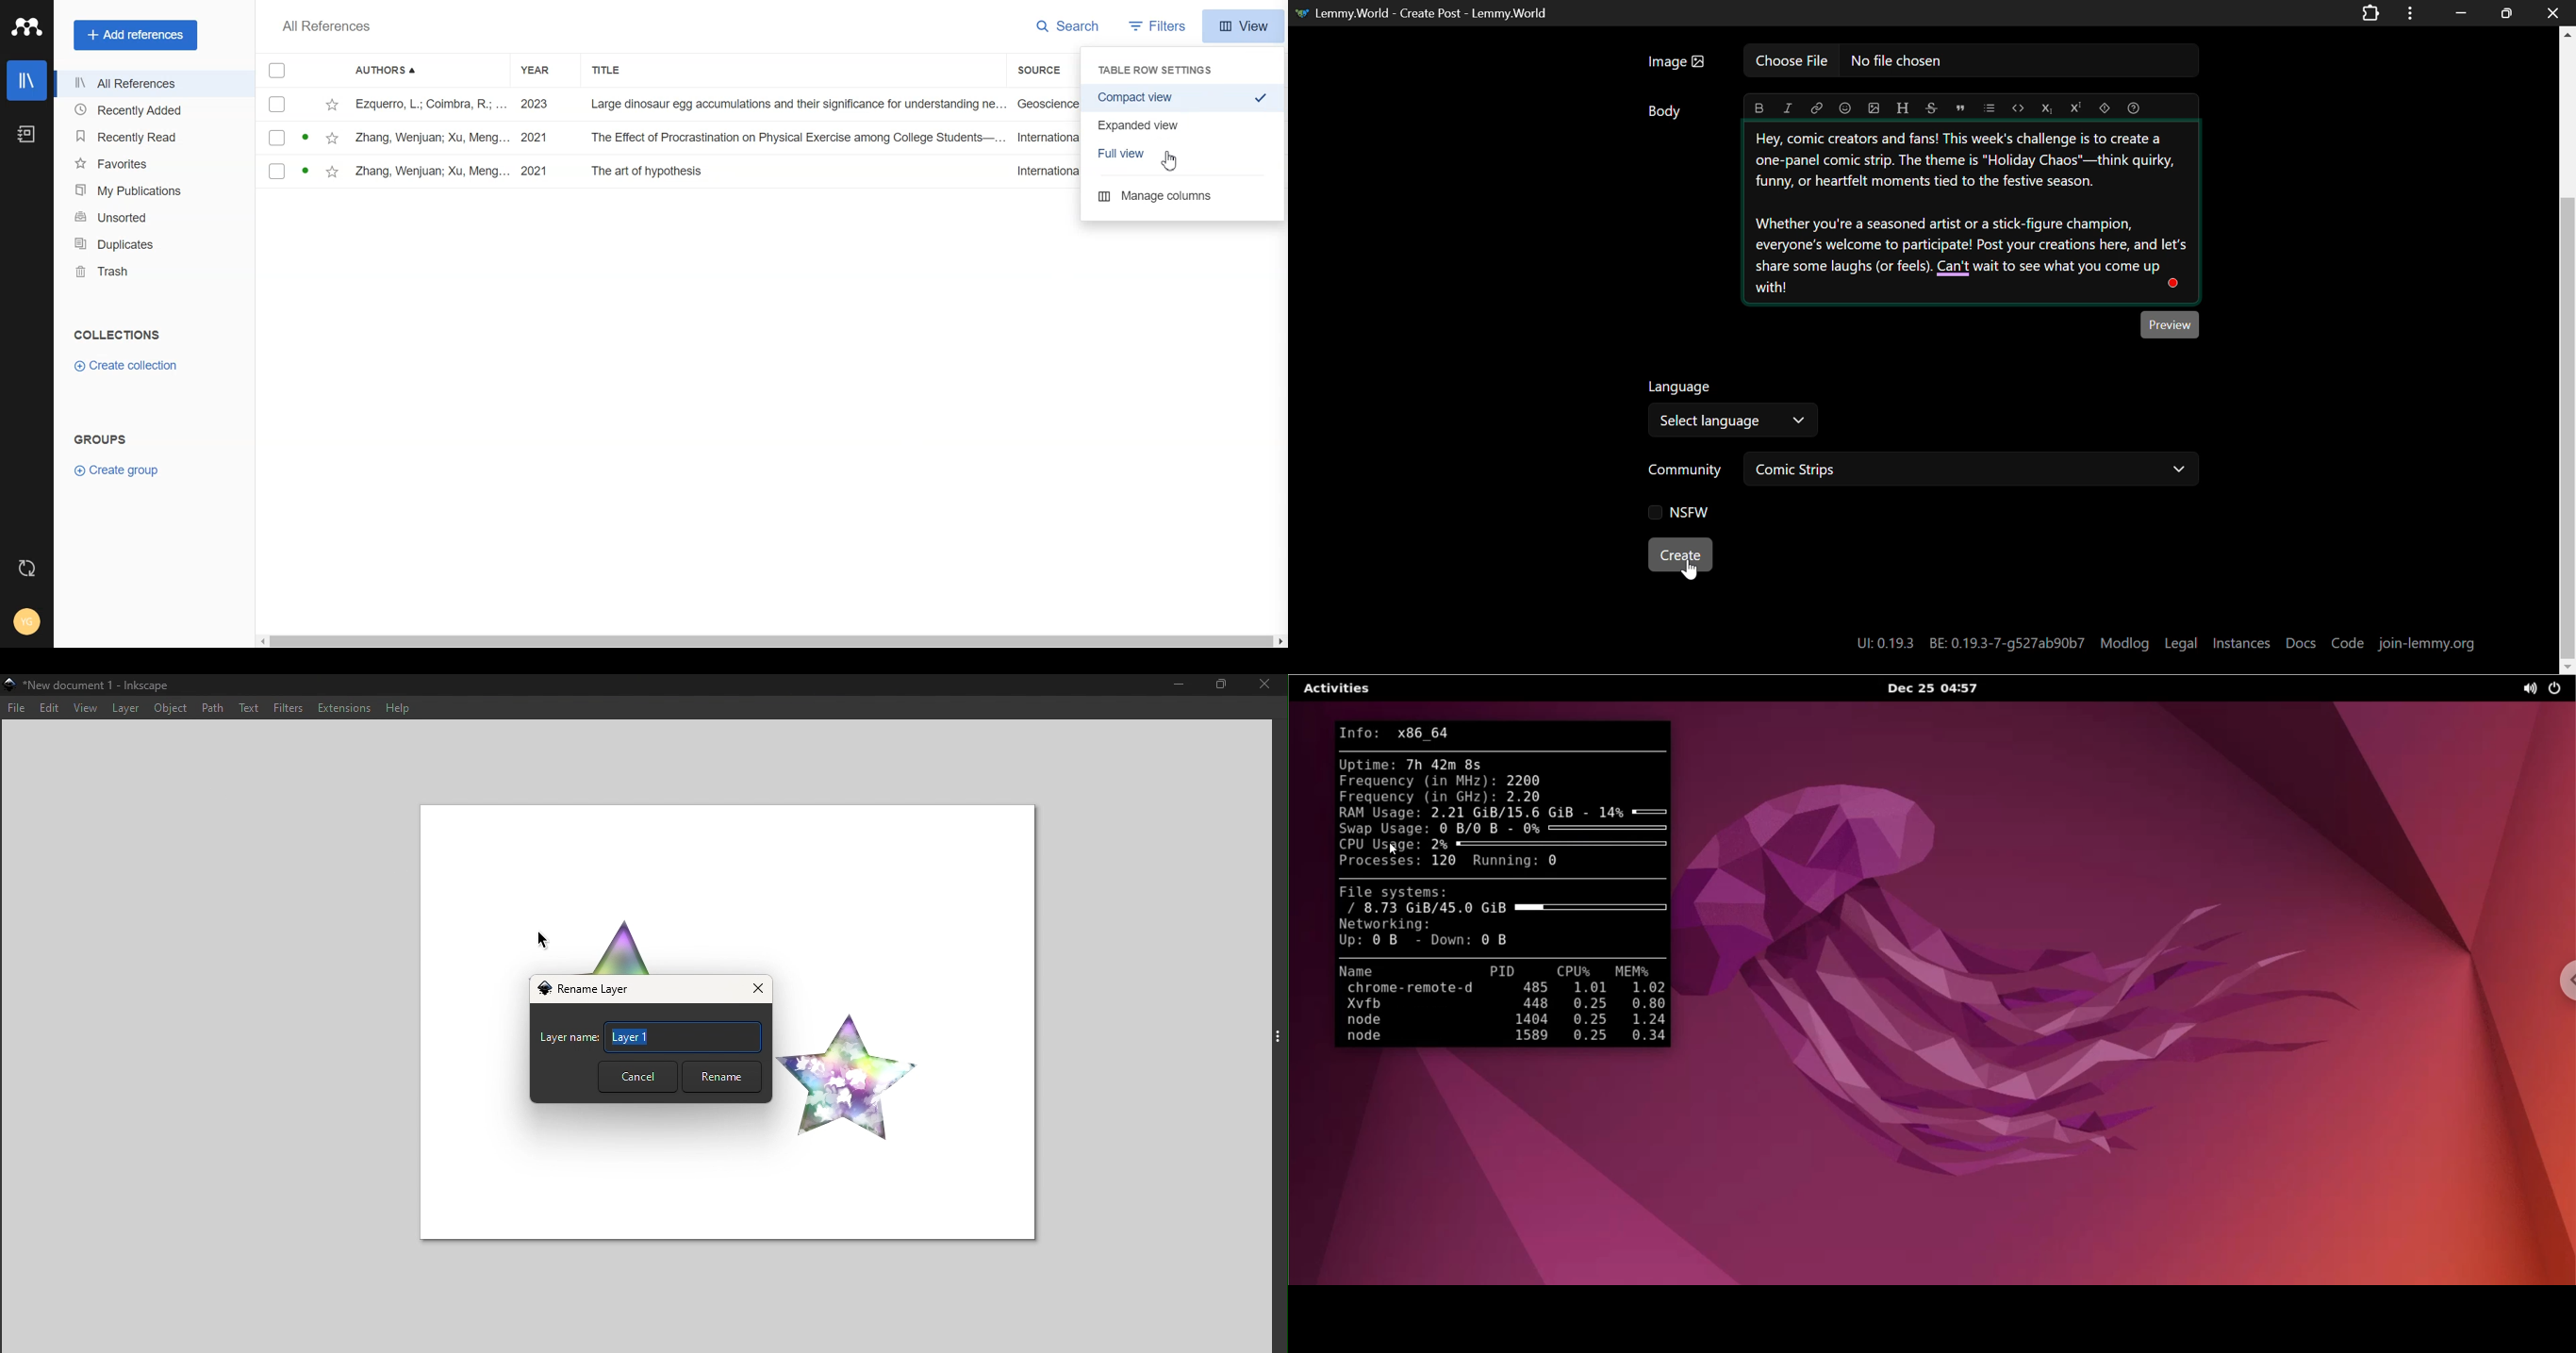 The height and width of the screenshot is (1372, 2576). I want to click on Duplicates, so click(144, 244).